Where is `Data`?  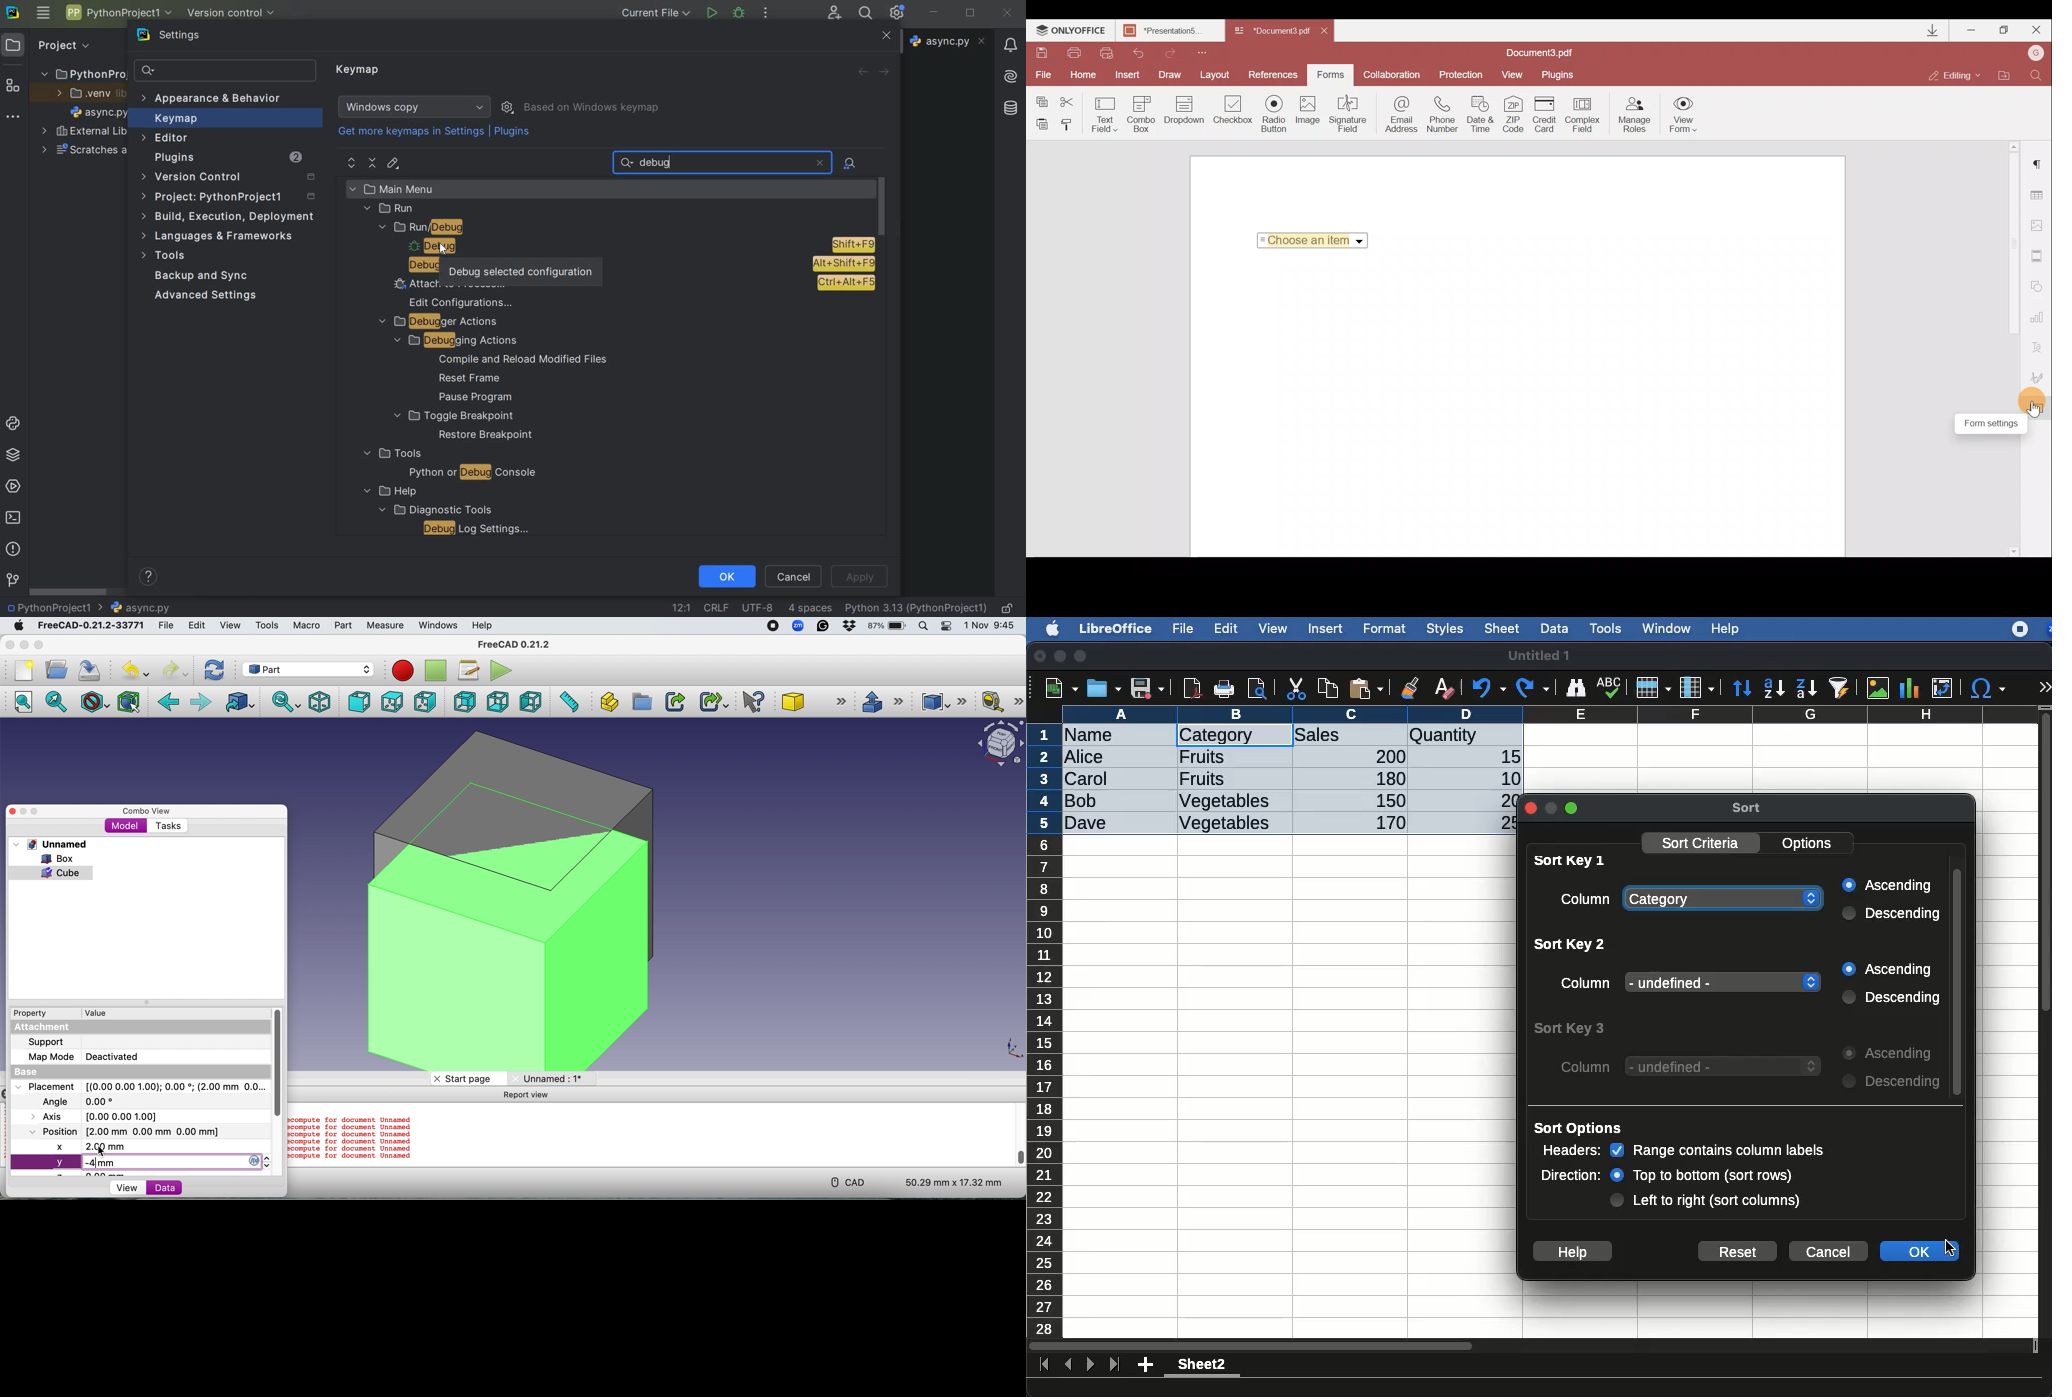
Data is located at coordinates (183, 1188).